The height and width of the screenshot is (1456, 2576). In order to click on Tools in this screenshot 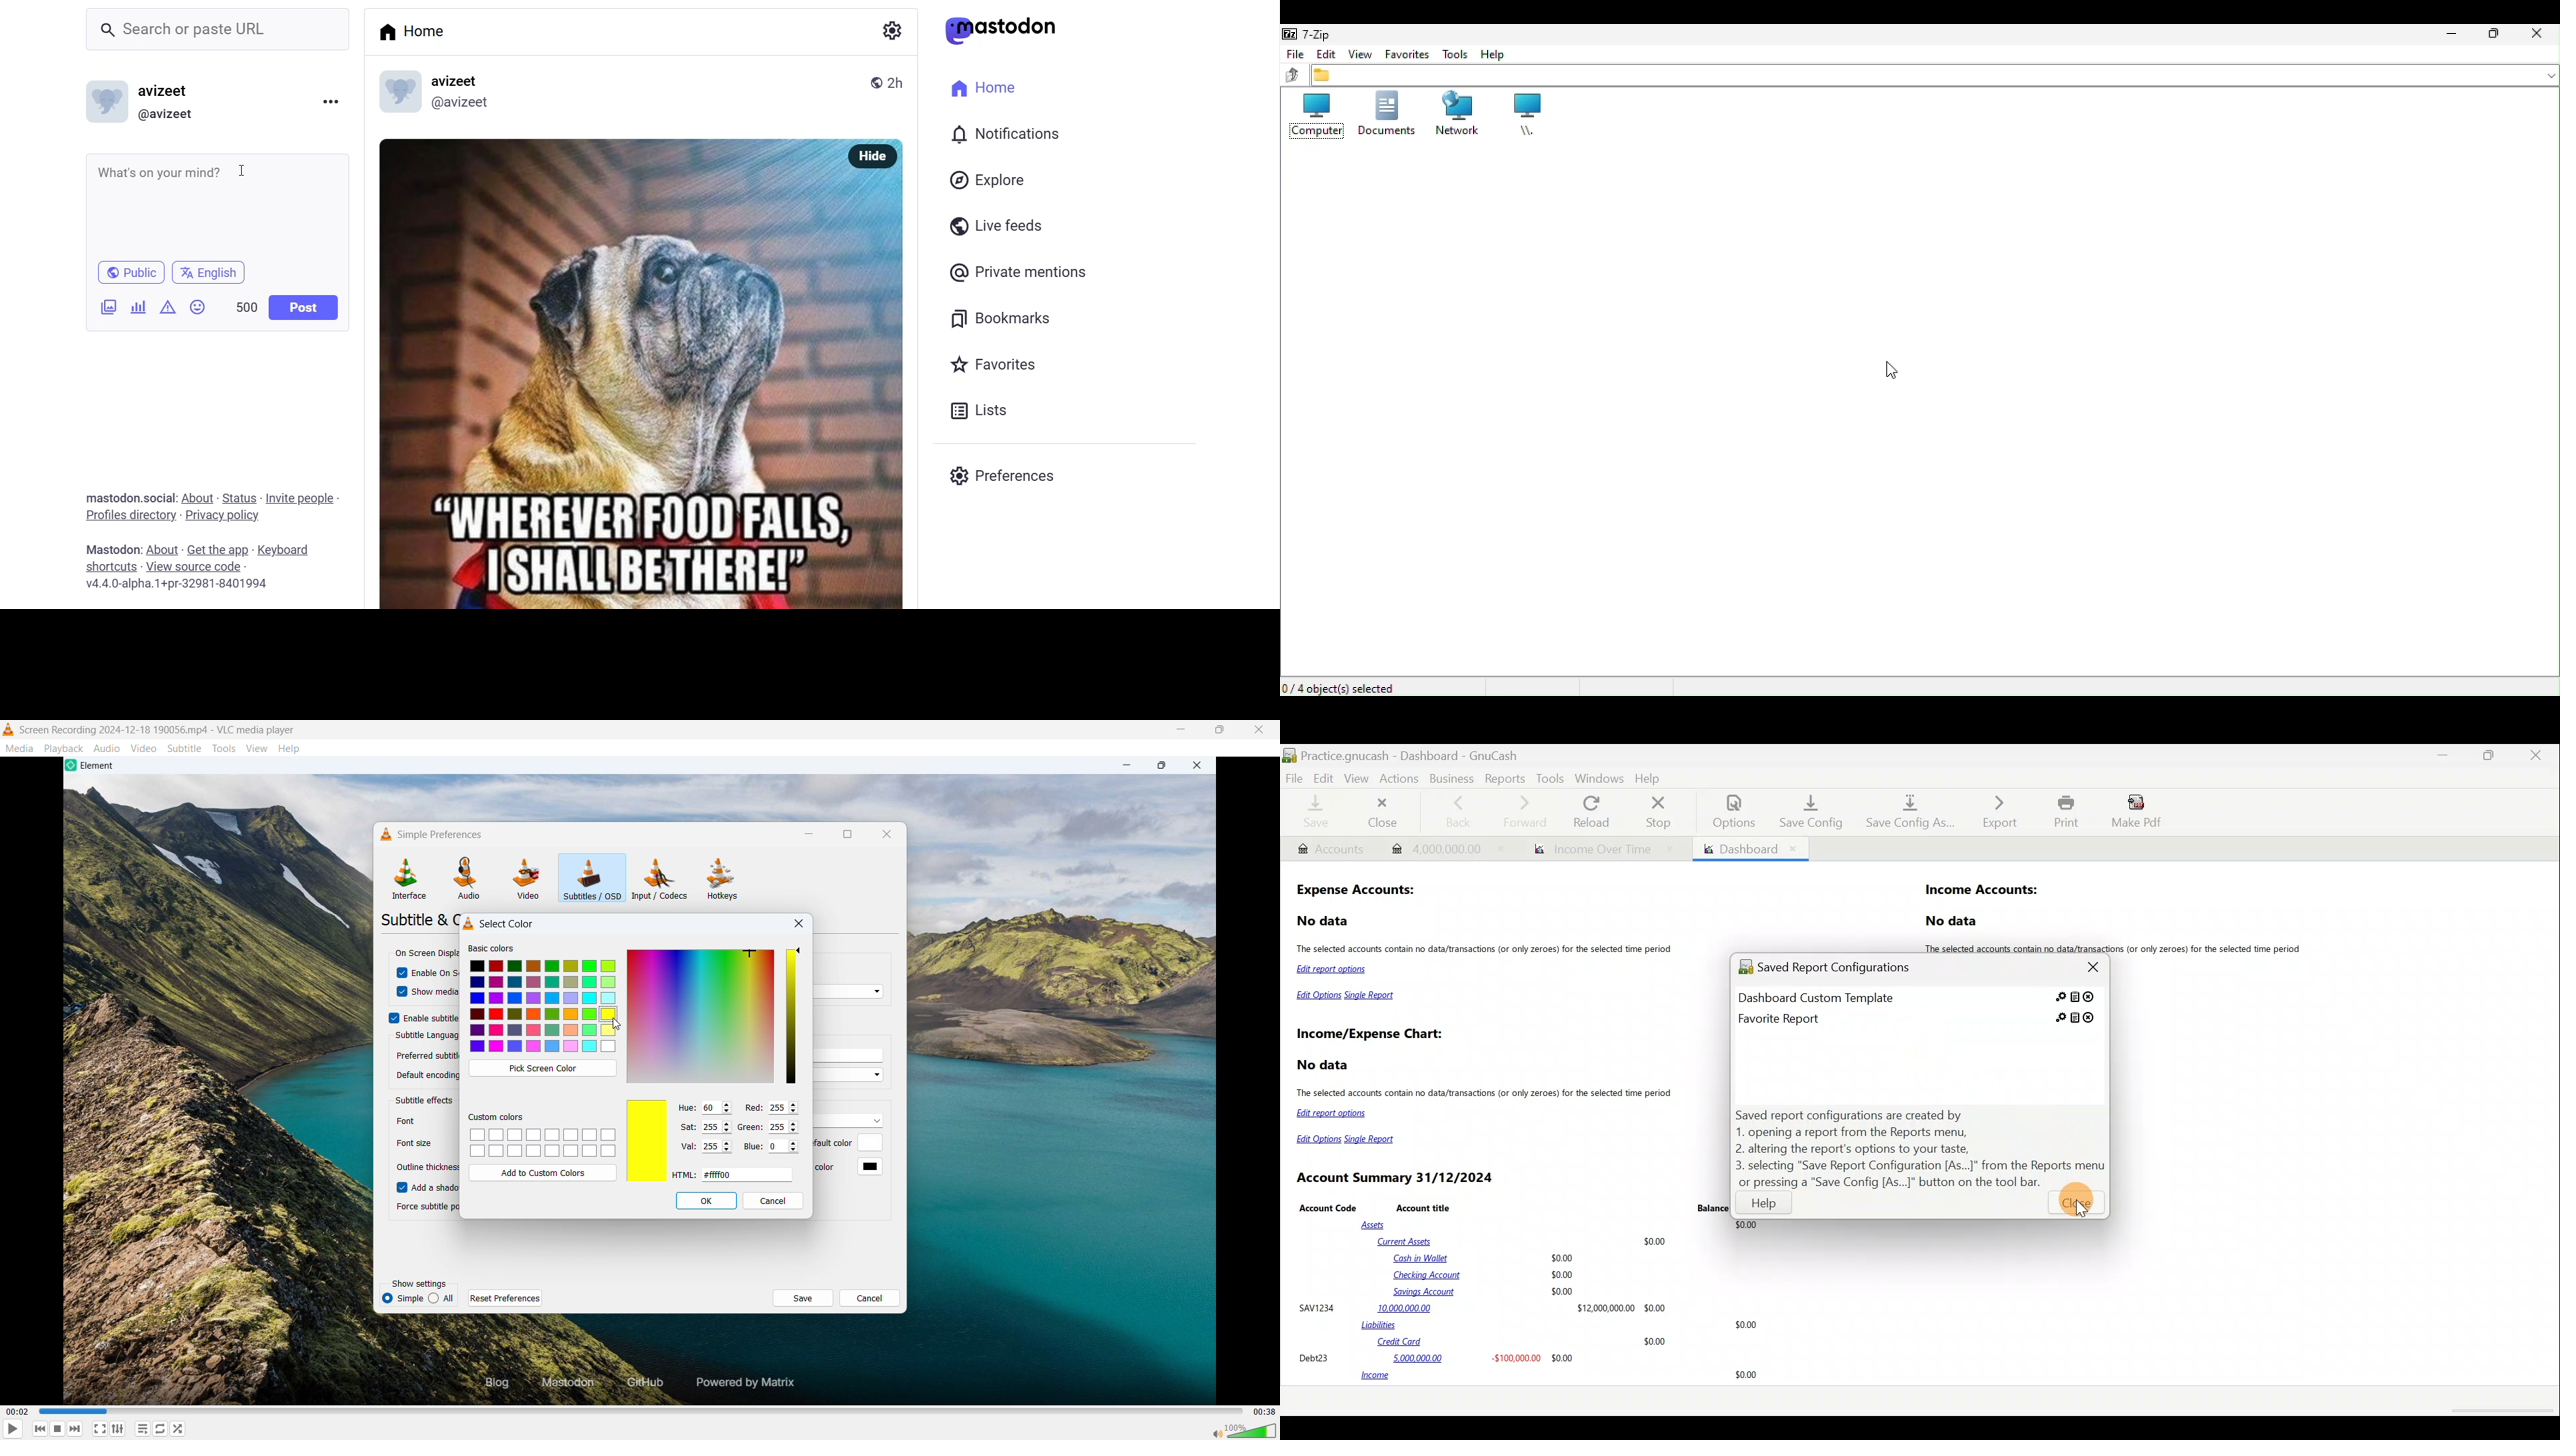, I will do `click(1455, 56)`.